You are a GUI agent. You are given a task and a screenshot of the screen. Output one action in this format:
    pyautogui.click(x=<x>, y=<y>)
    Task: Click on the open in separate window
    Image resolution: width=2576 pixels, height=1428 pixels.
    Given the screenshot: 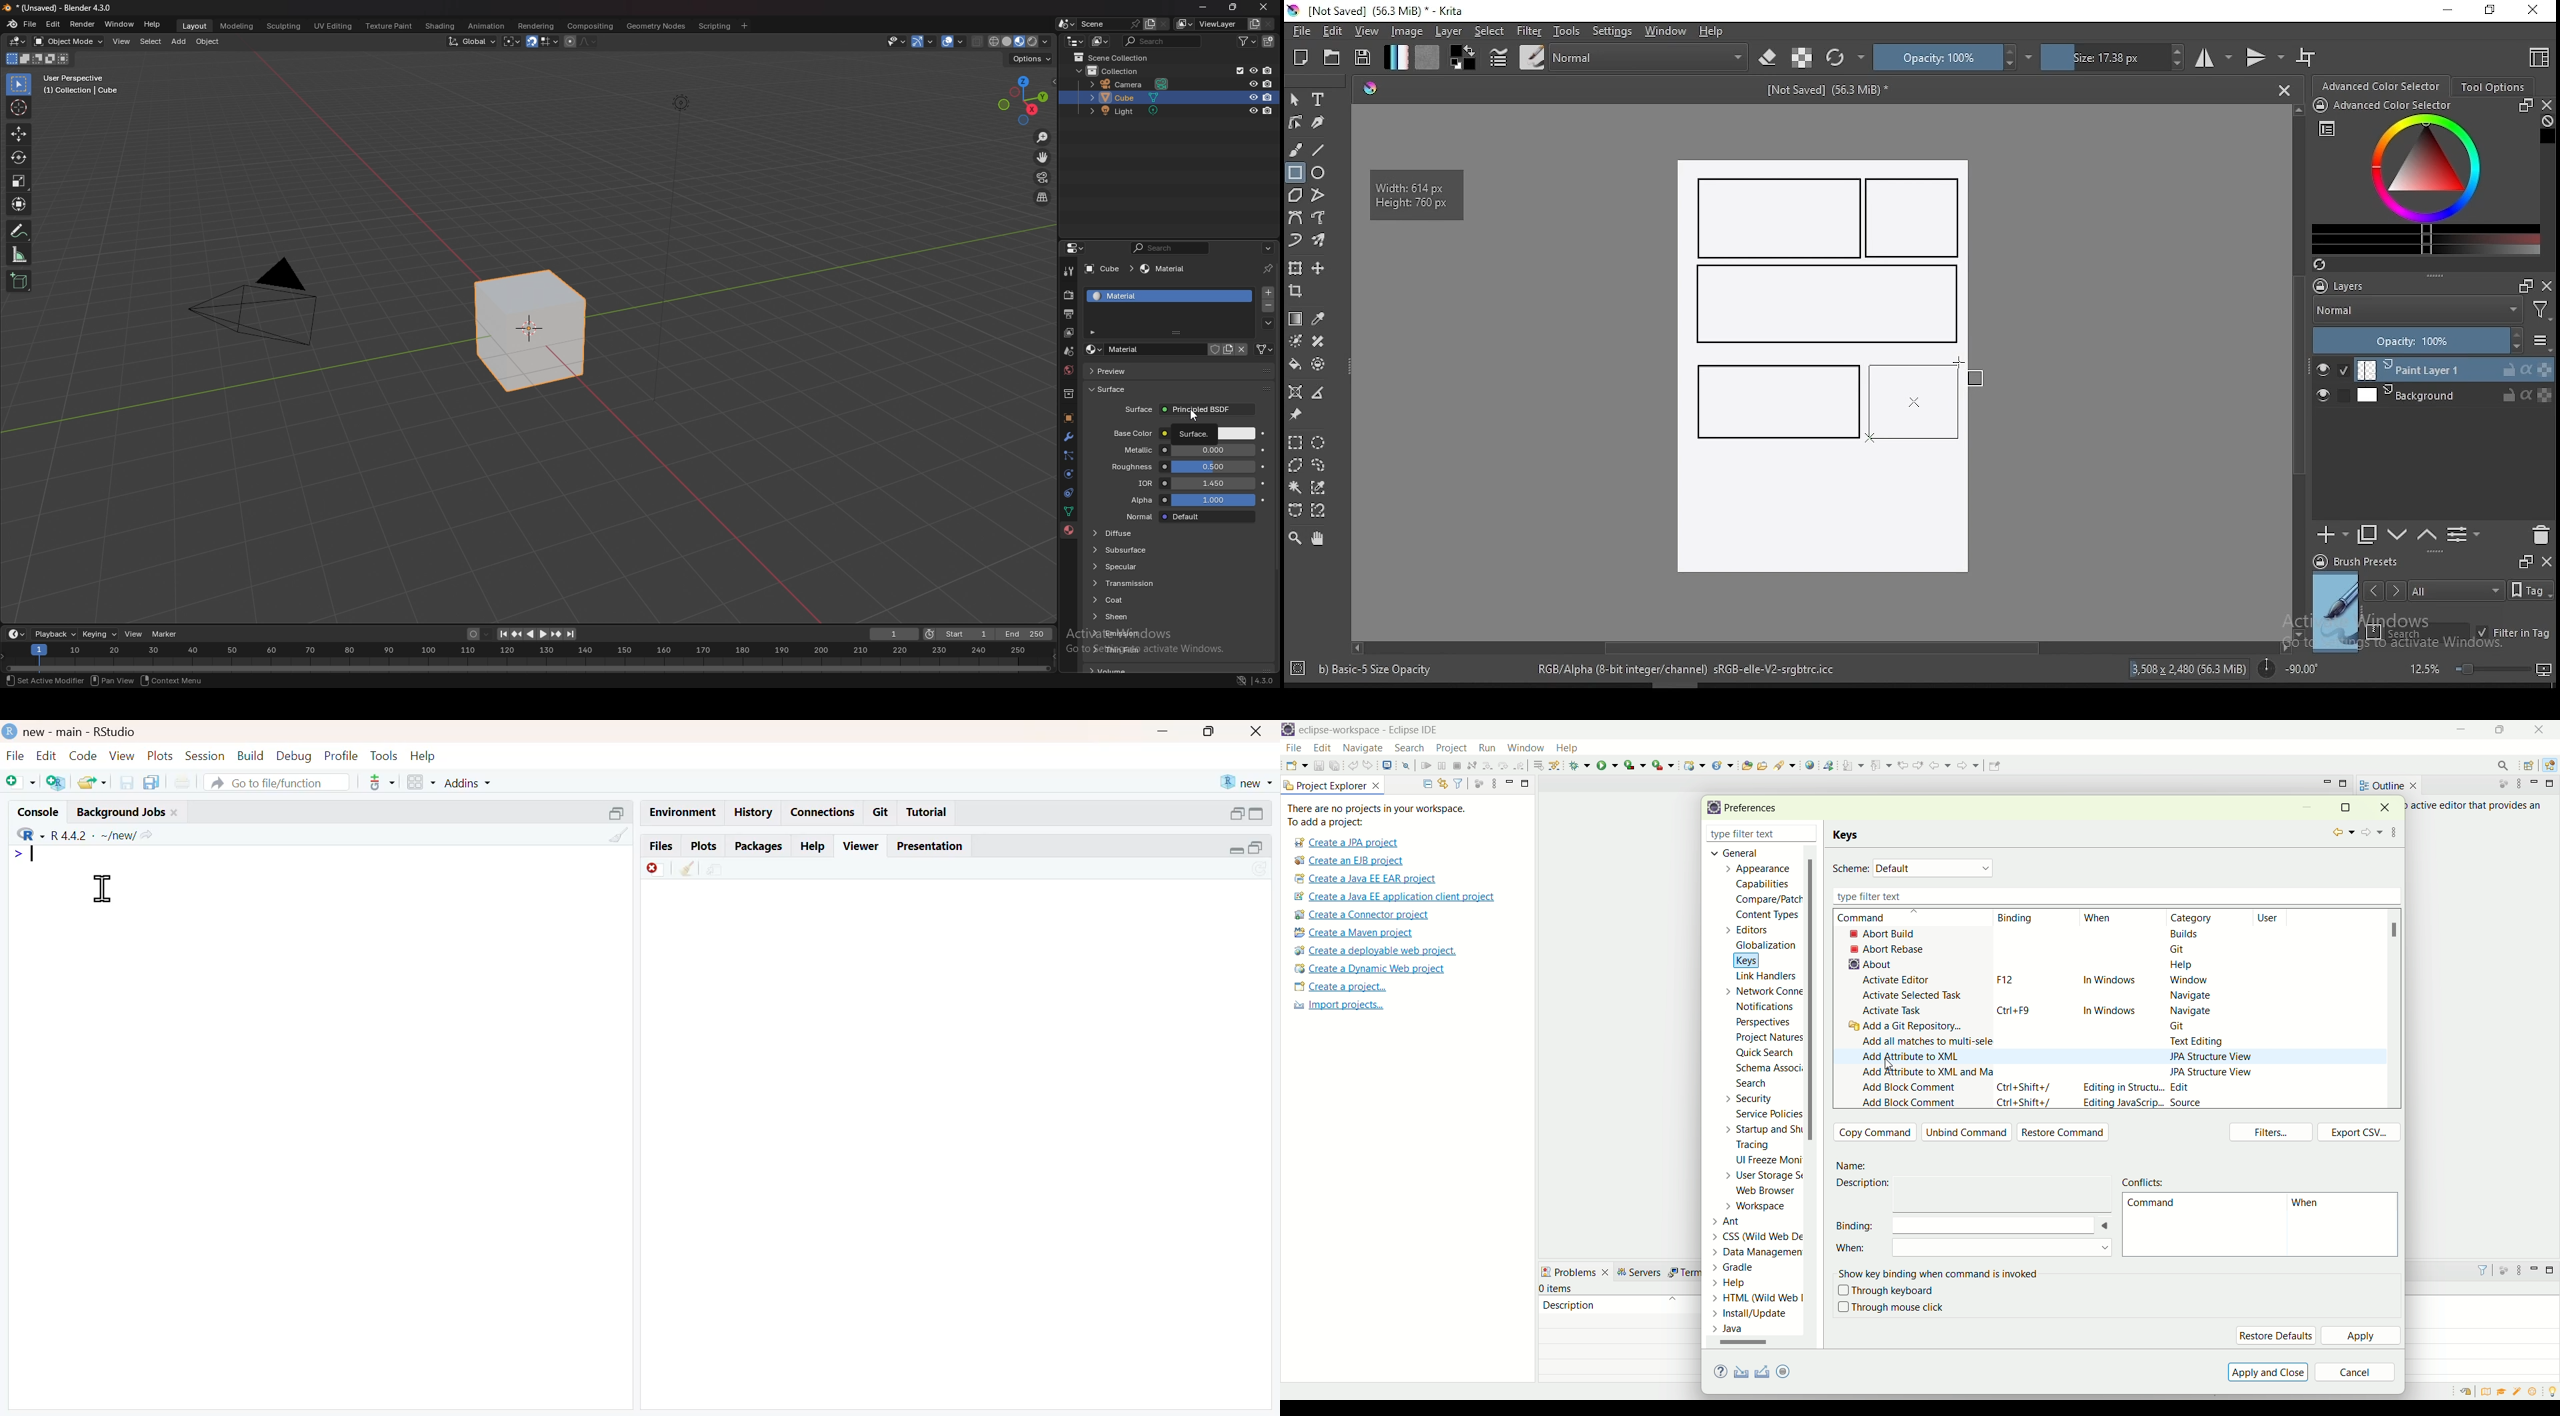 What is the action you would take?
    pyautogui.click(x=617, y=814)
    